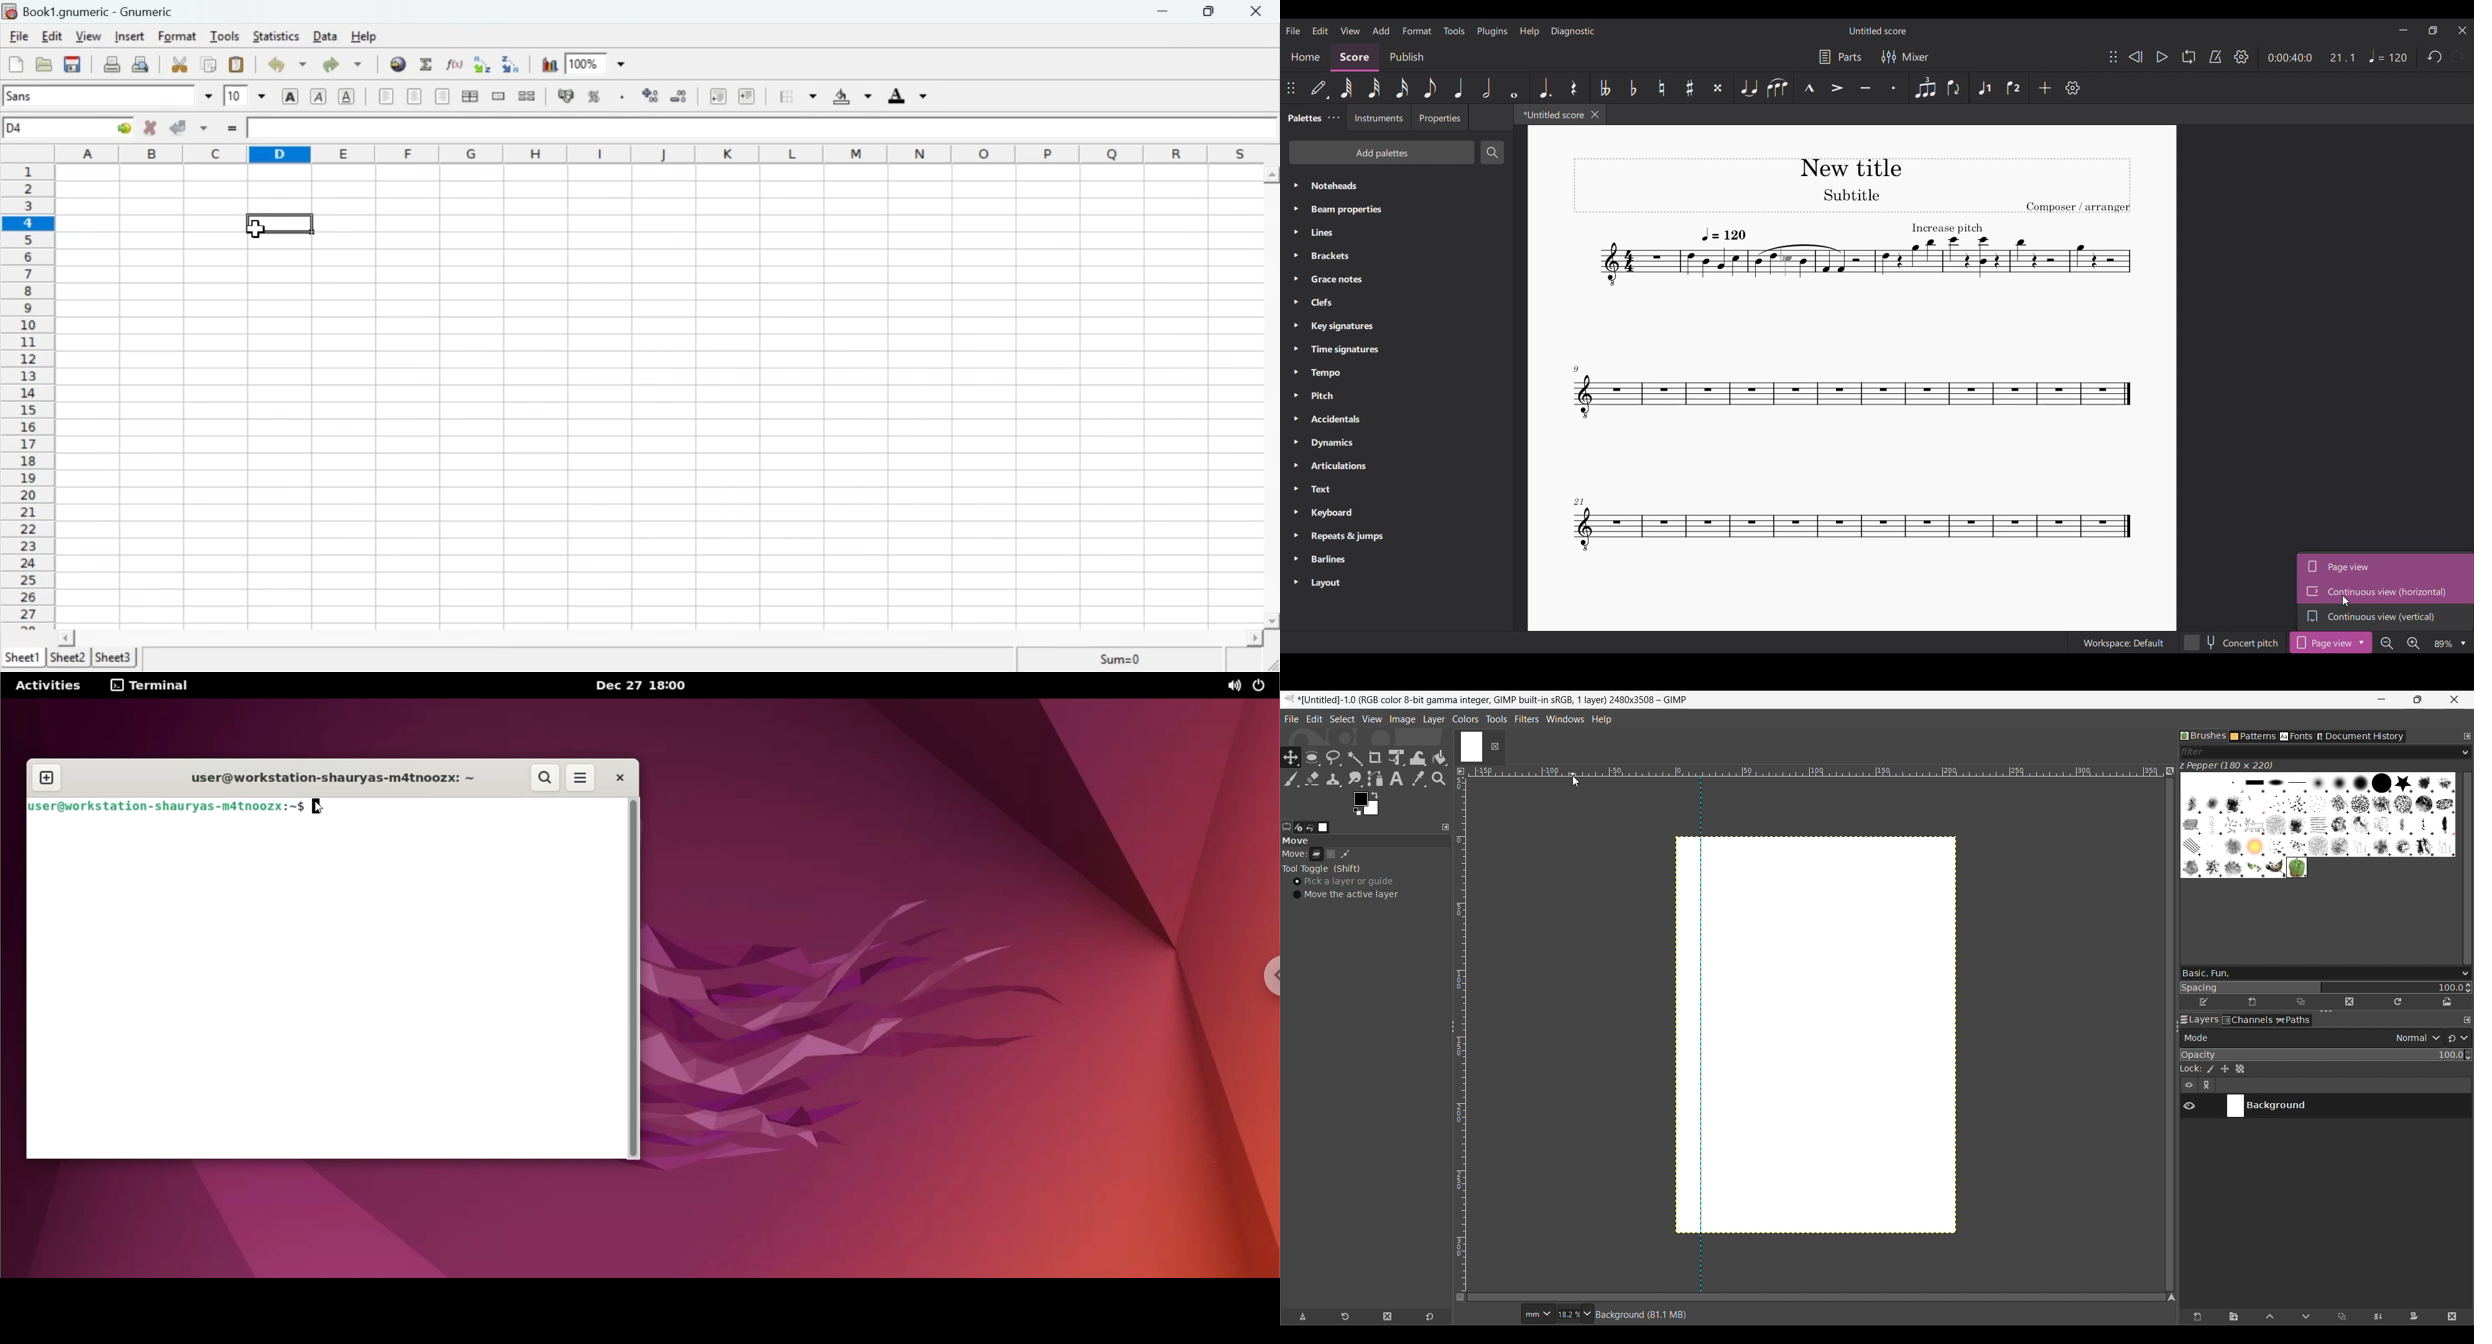  Describe the element at coordinates (99, 11) in the screenshot. I see `Book1.gnumeric - Gnumeric` at that location.